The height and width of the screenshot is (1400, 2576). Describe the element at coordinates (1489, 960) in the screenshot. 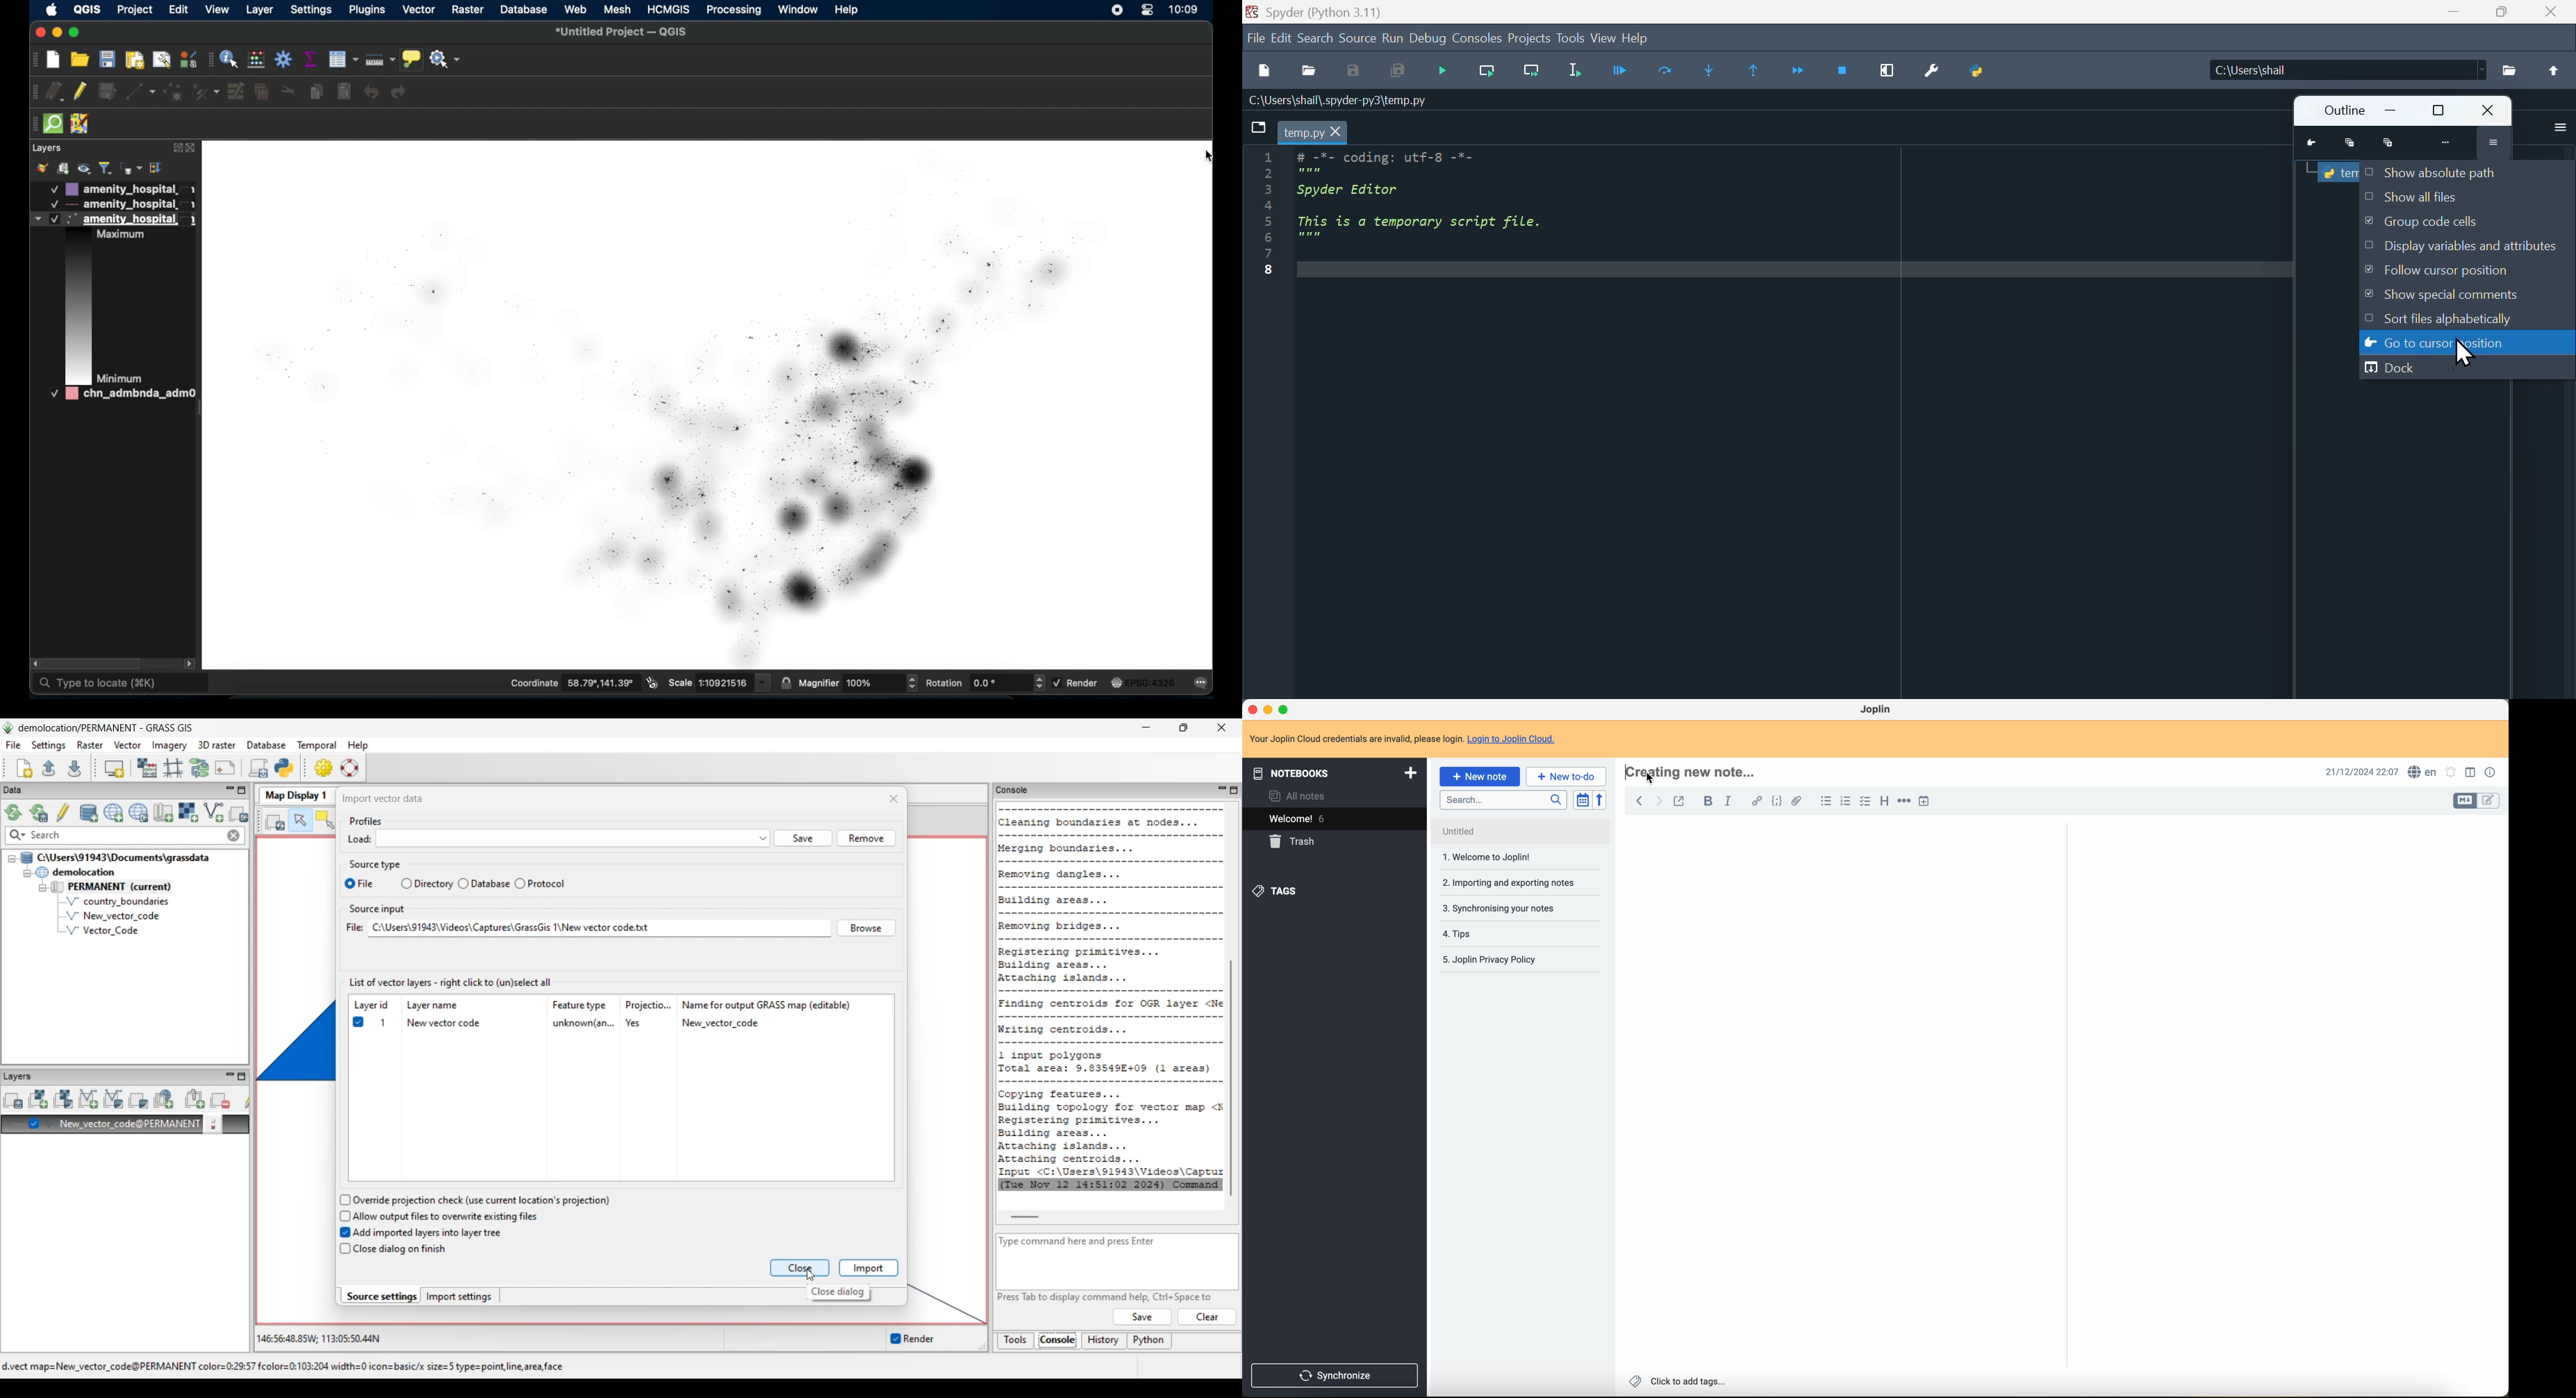

I see `Joplin privacy p olicy` at that location.